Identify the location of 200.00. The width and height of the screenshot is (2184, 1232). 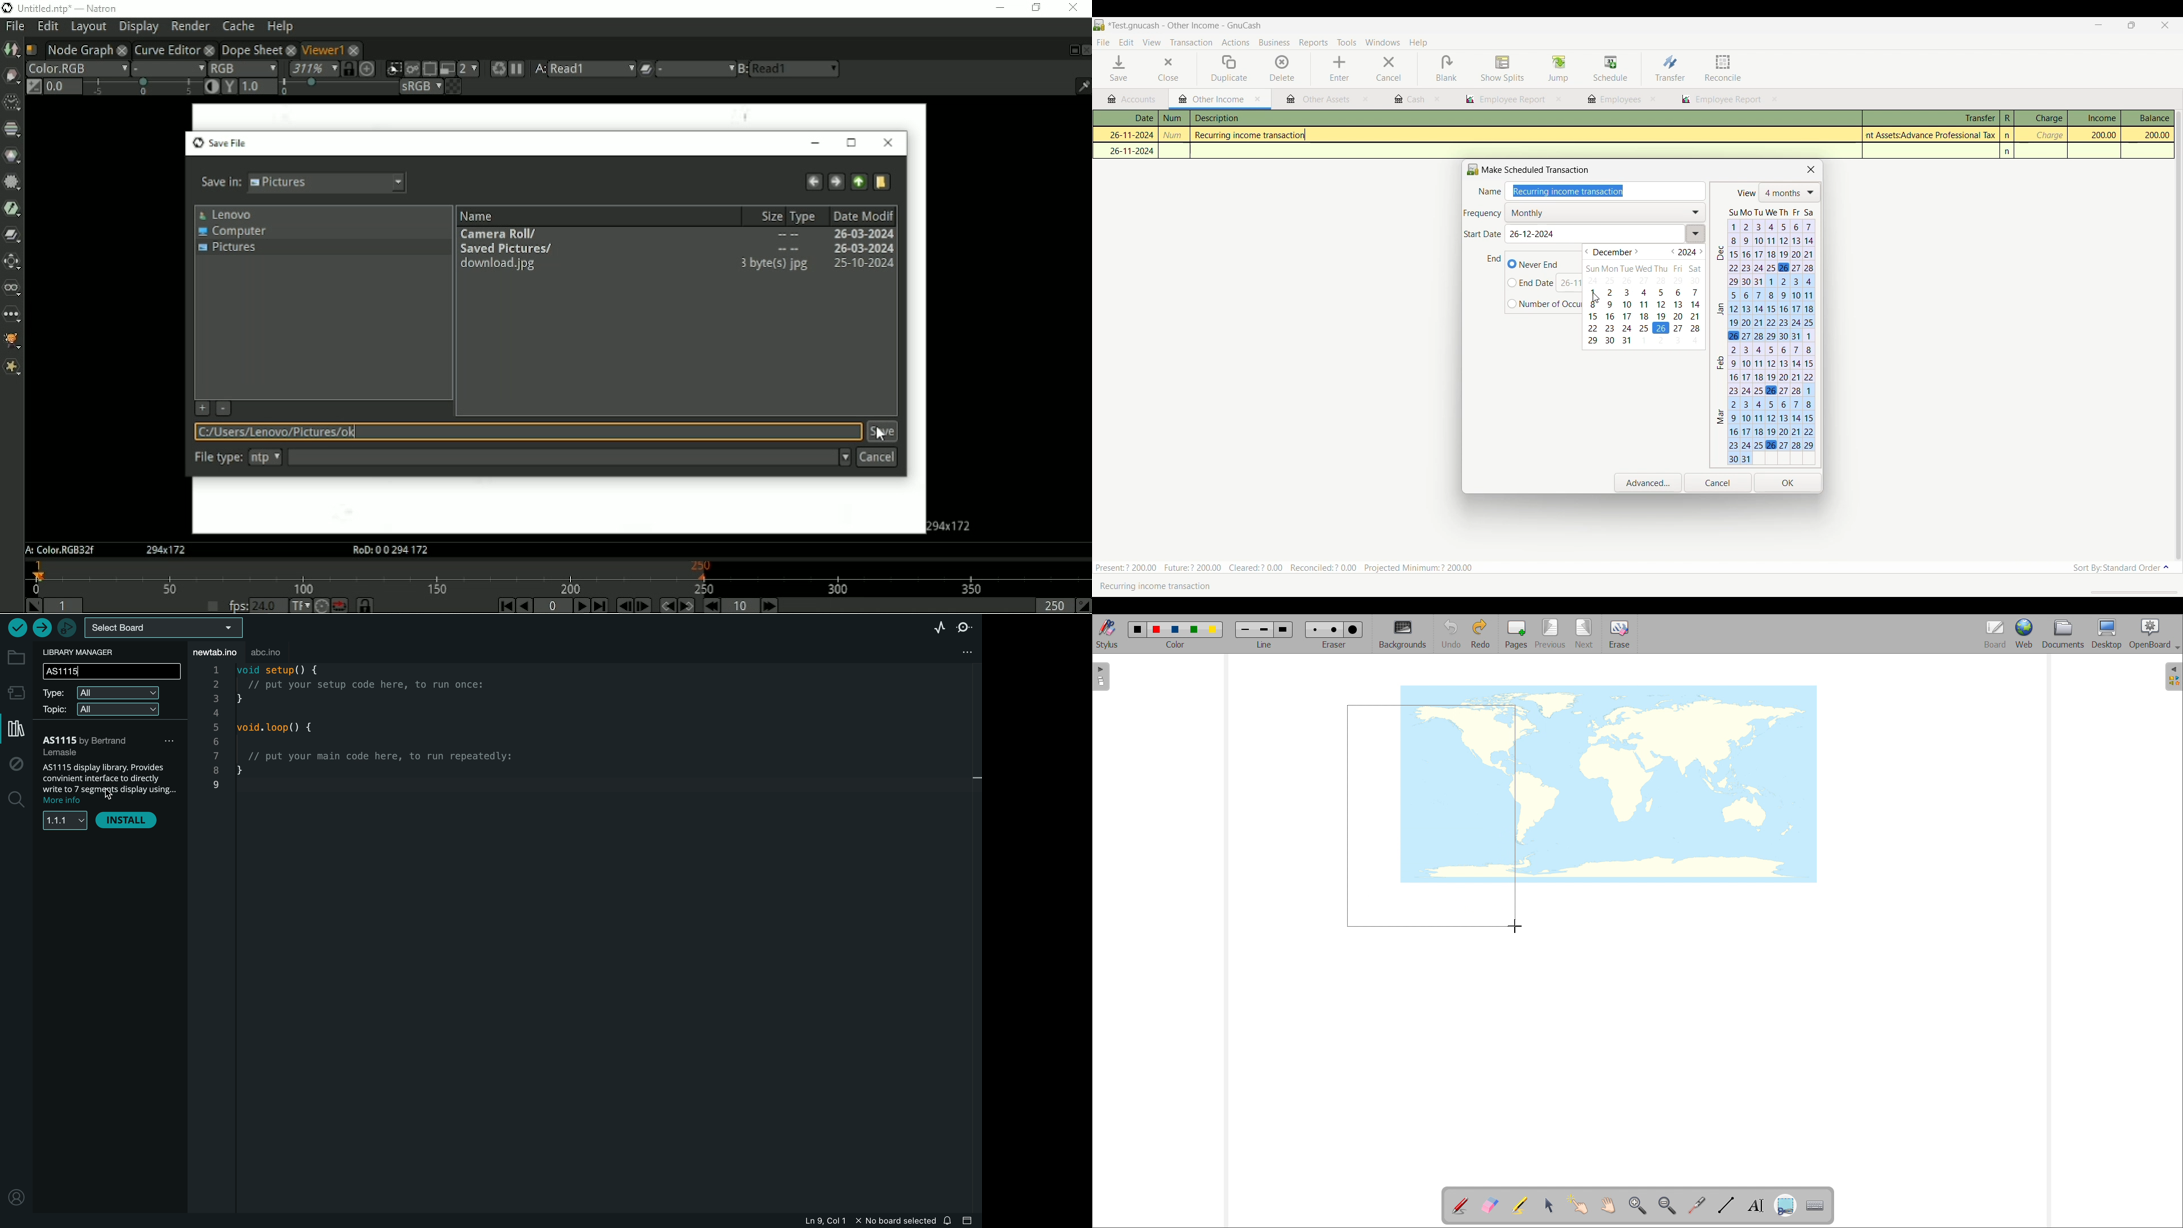
(2098, 135).